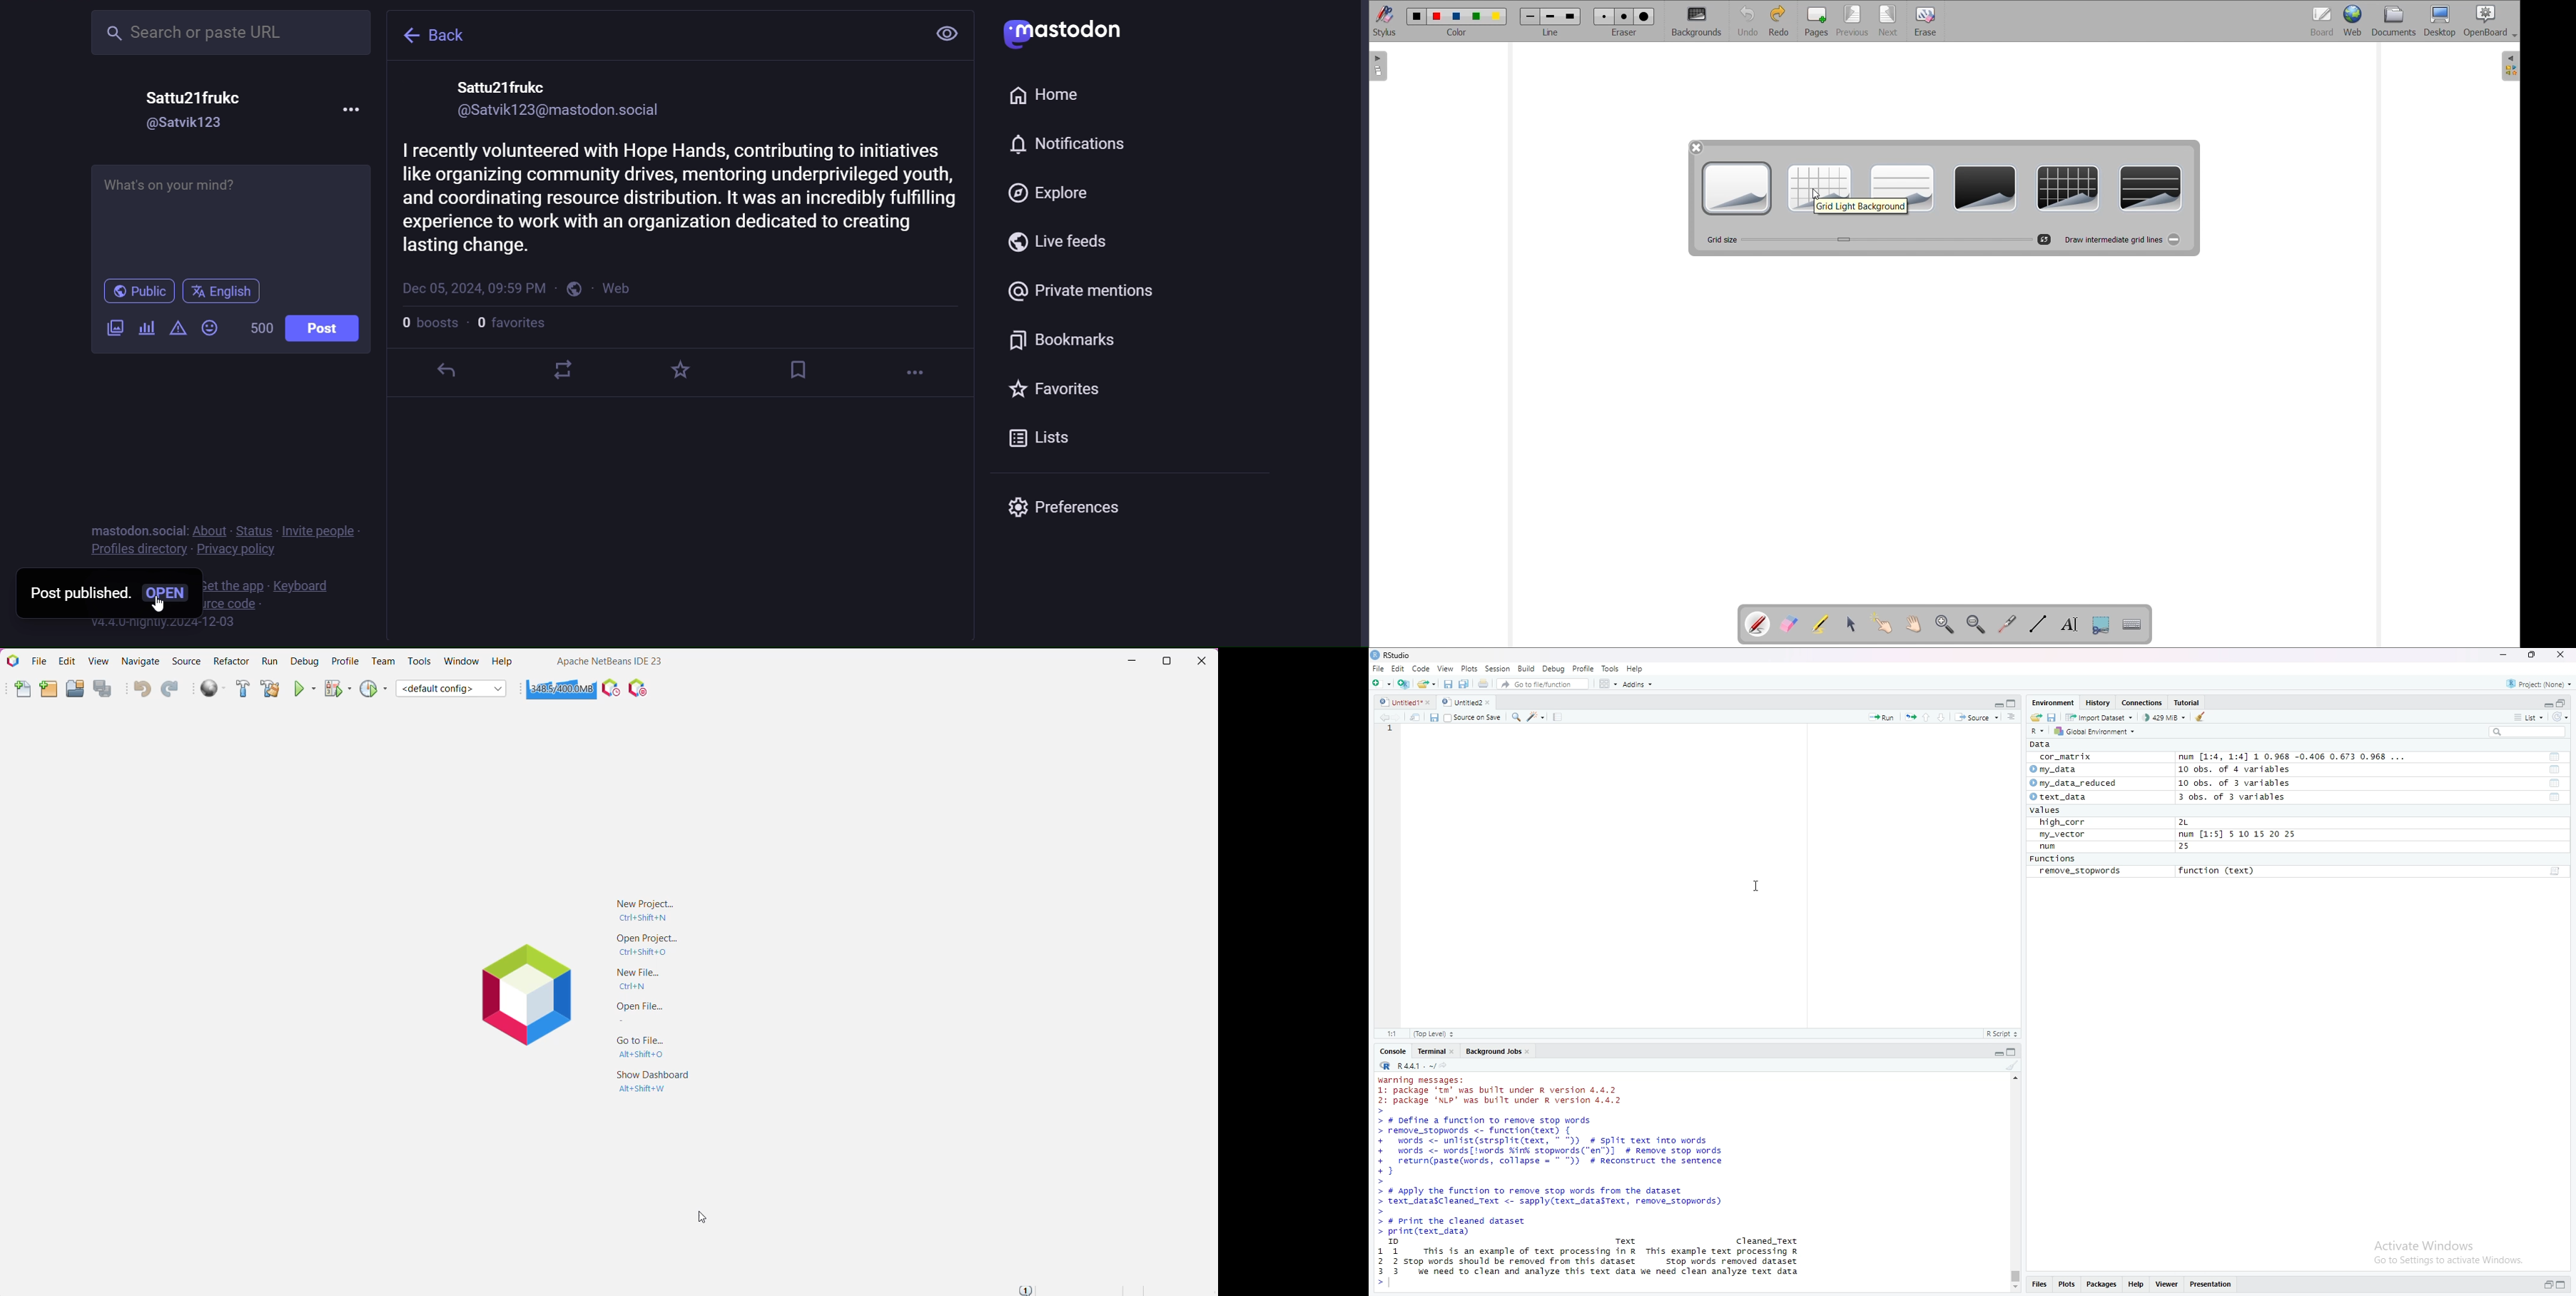 This screenshot has height=1316, width=2576. What do you see at coordinates (2422, 1243) in the screenshot?
I see `Activate Windows` at bounding box center [2422, 1243].